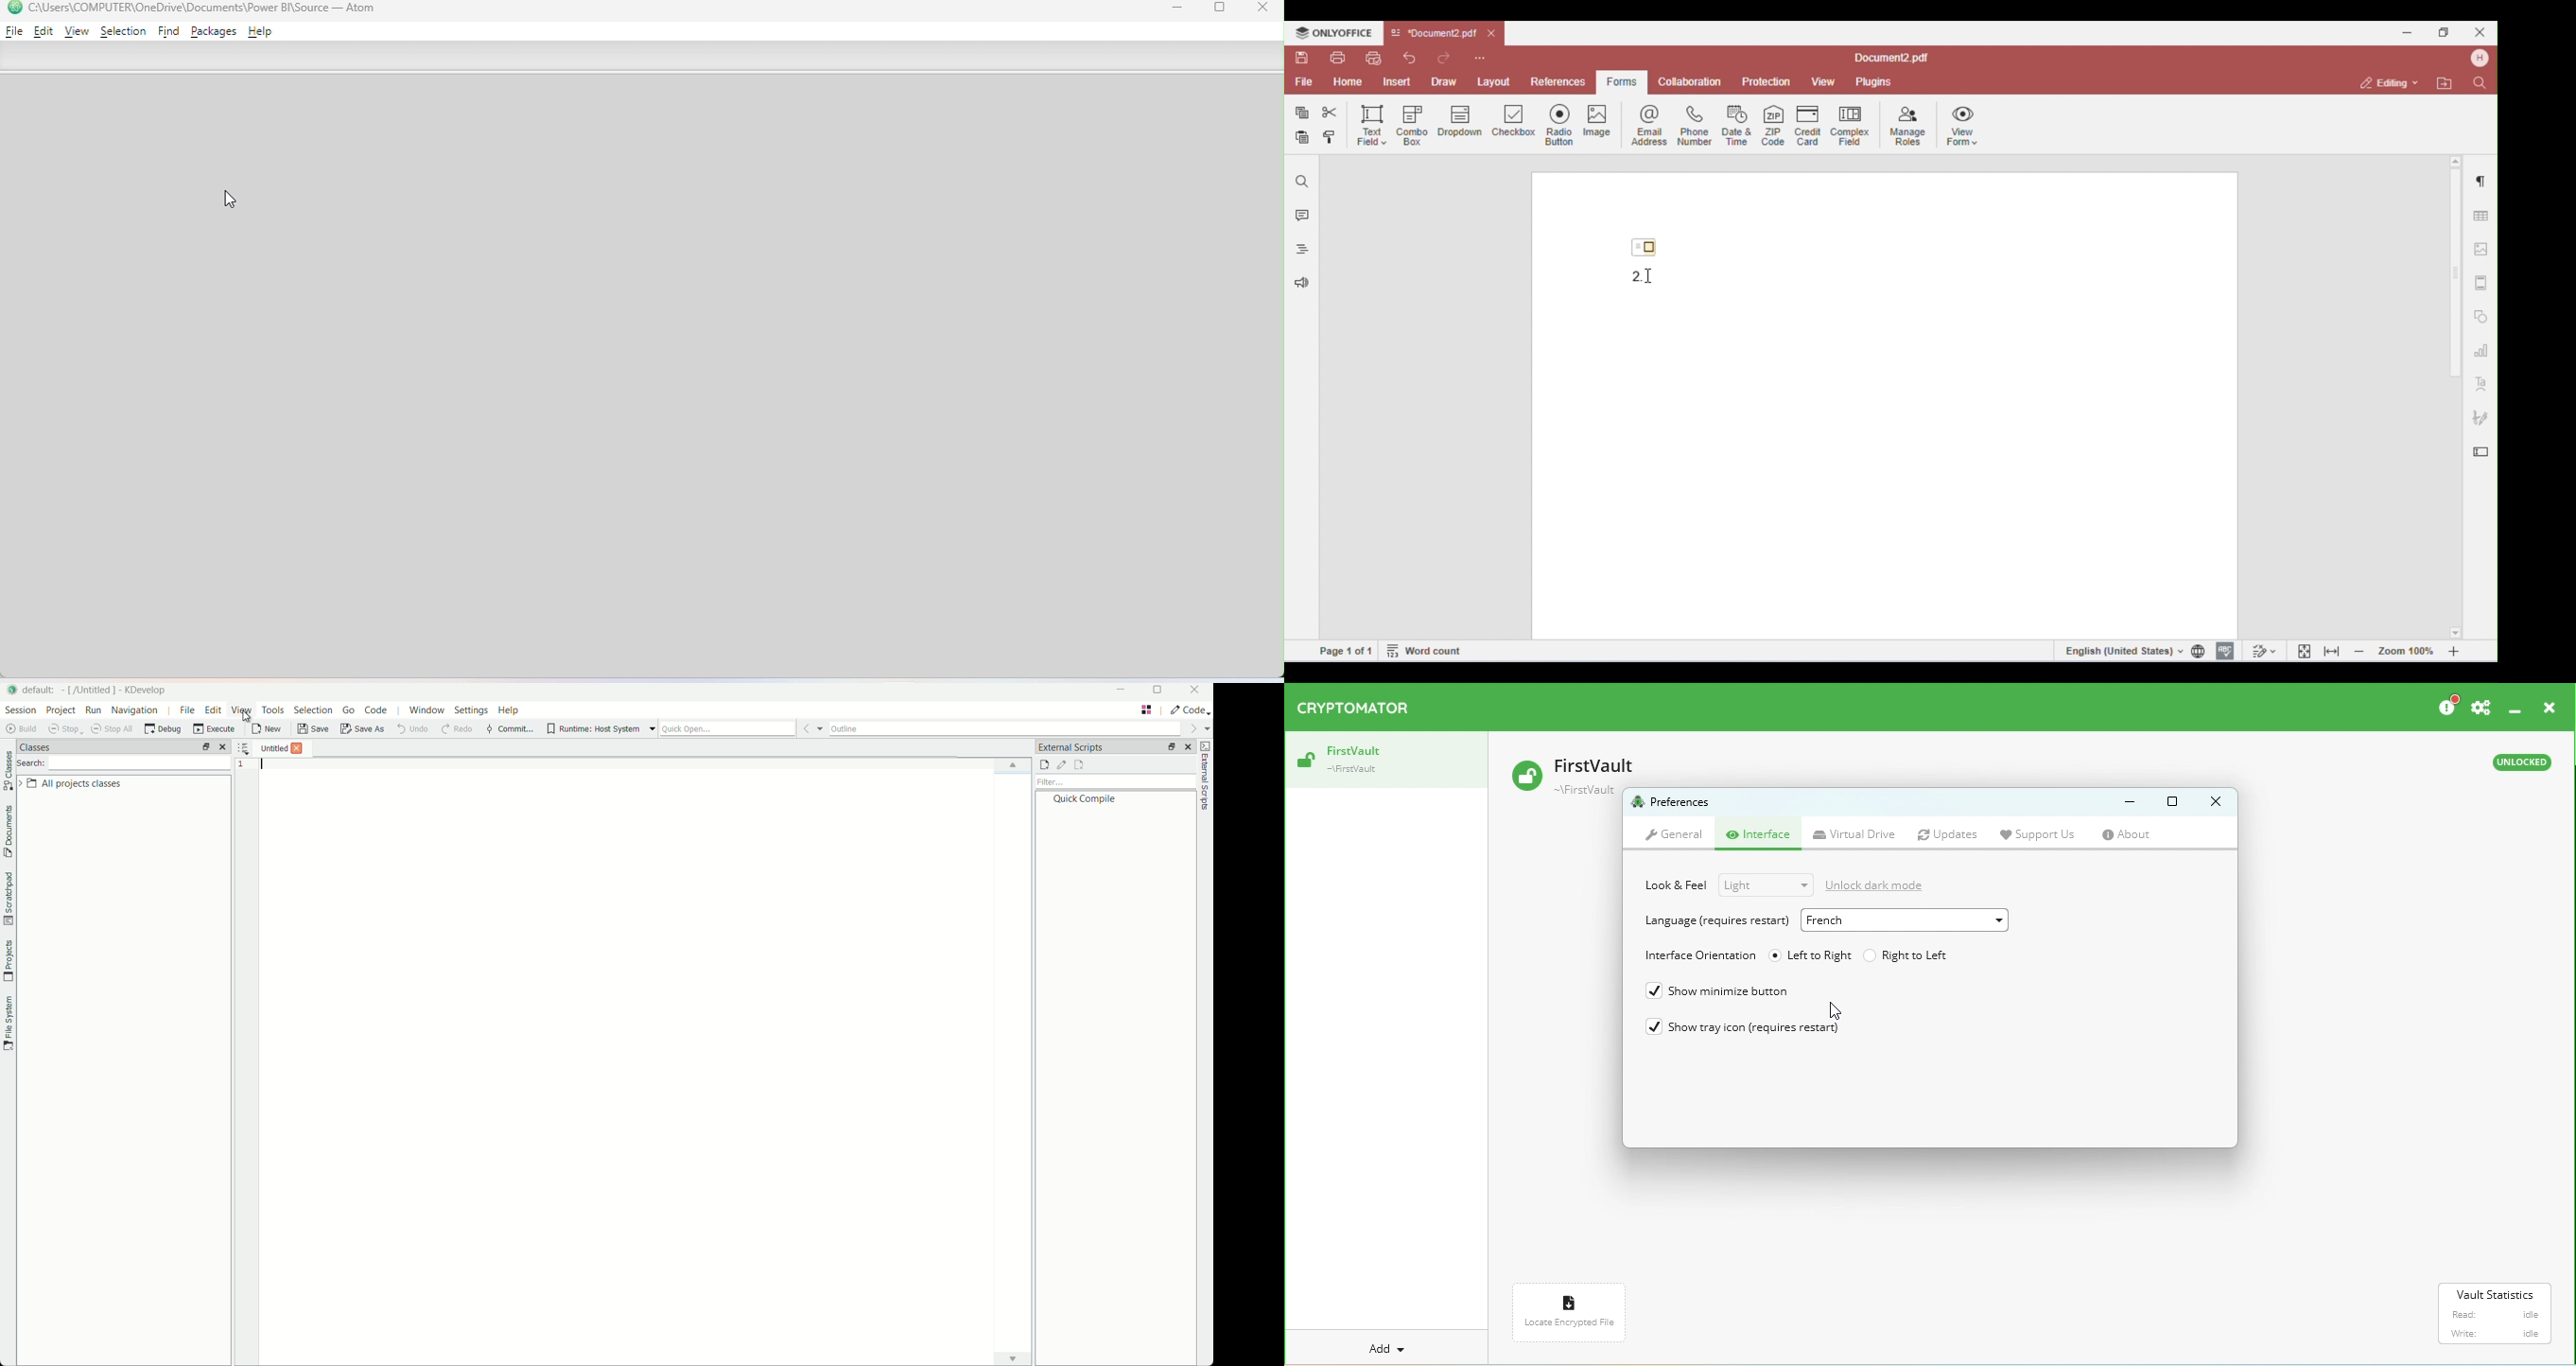  I want to click on new, so click(266, 730).